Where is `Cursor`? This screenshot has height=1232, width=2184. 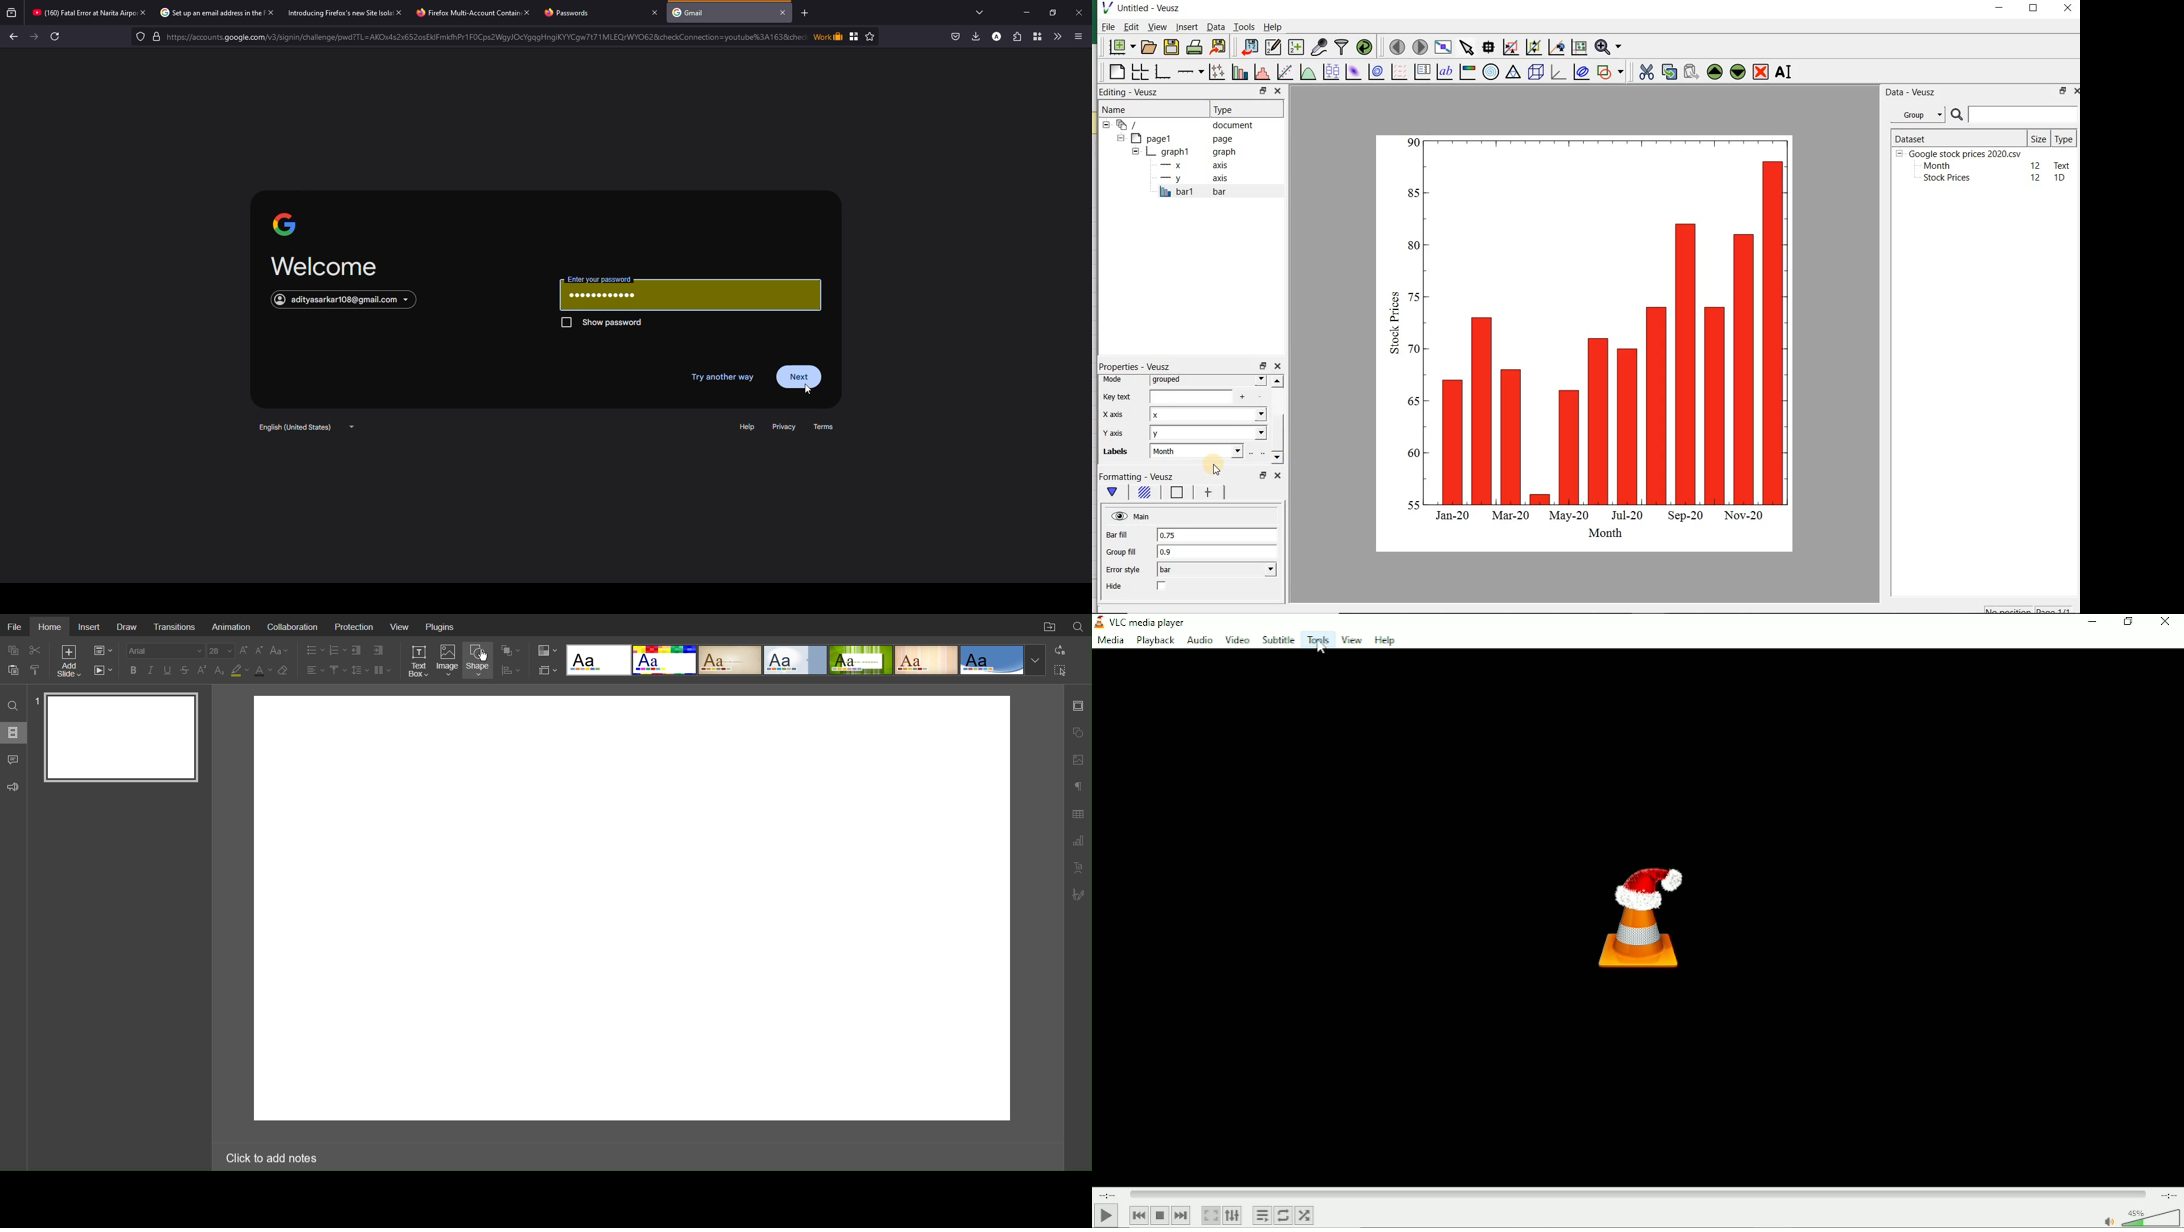
Cursor is located at coordinates (808, 392).